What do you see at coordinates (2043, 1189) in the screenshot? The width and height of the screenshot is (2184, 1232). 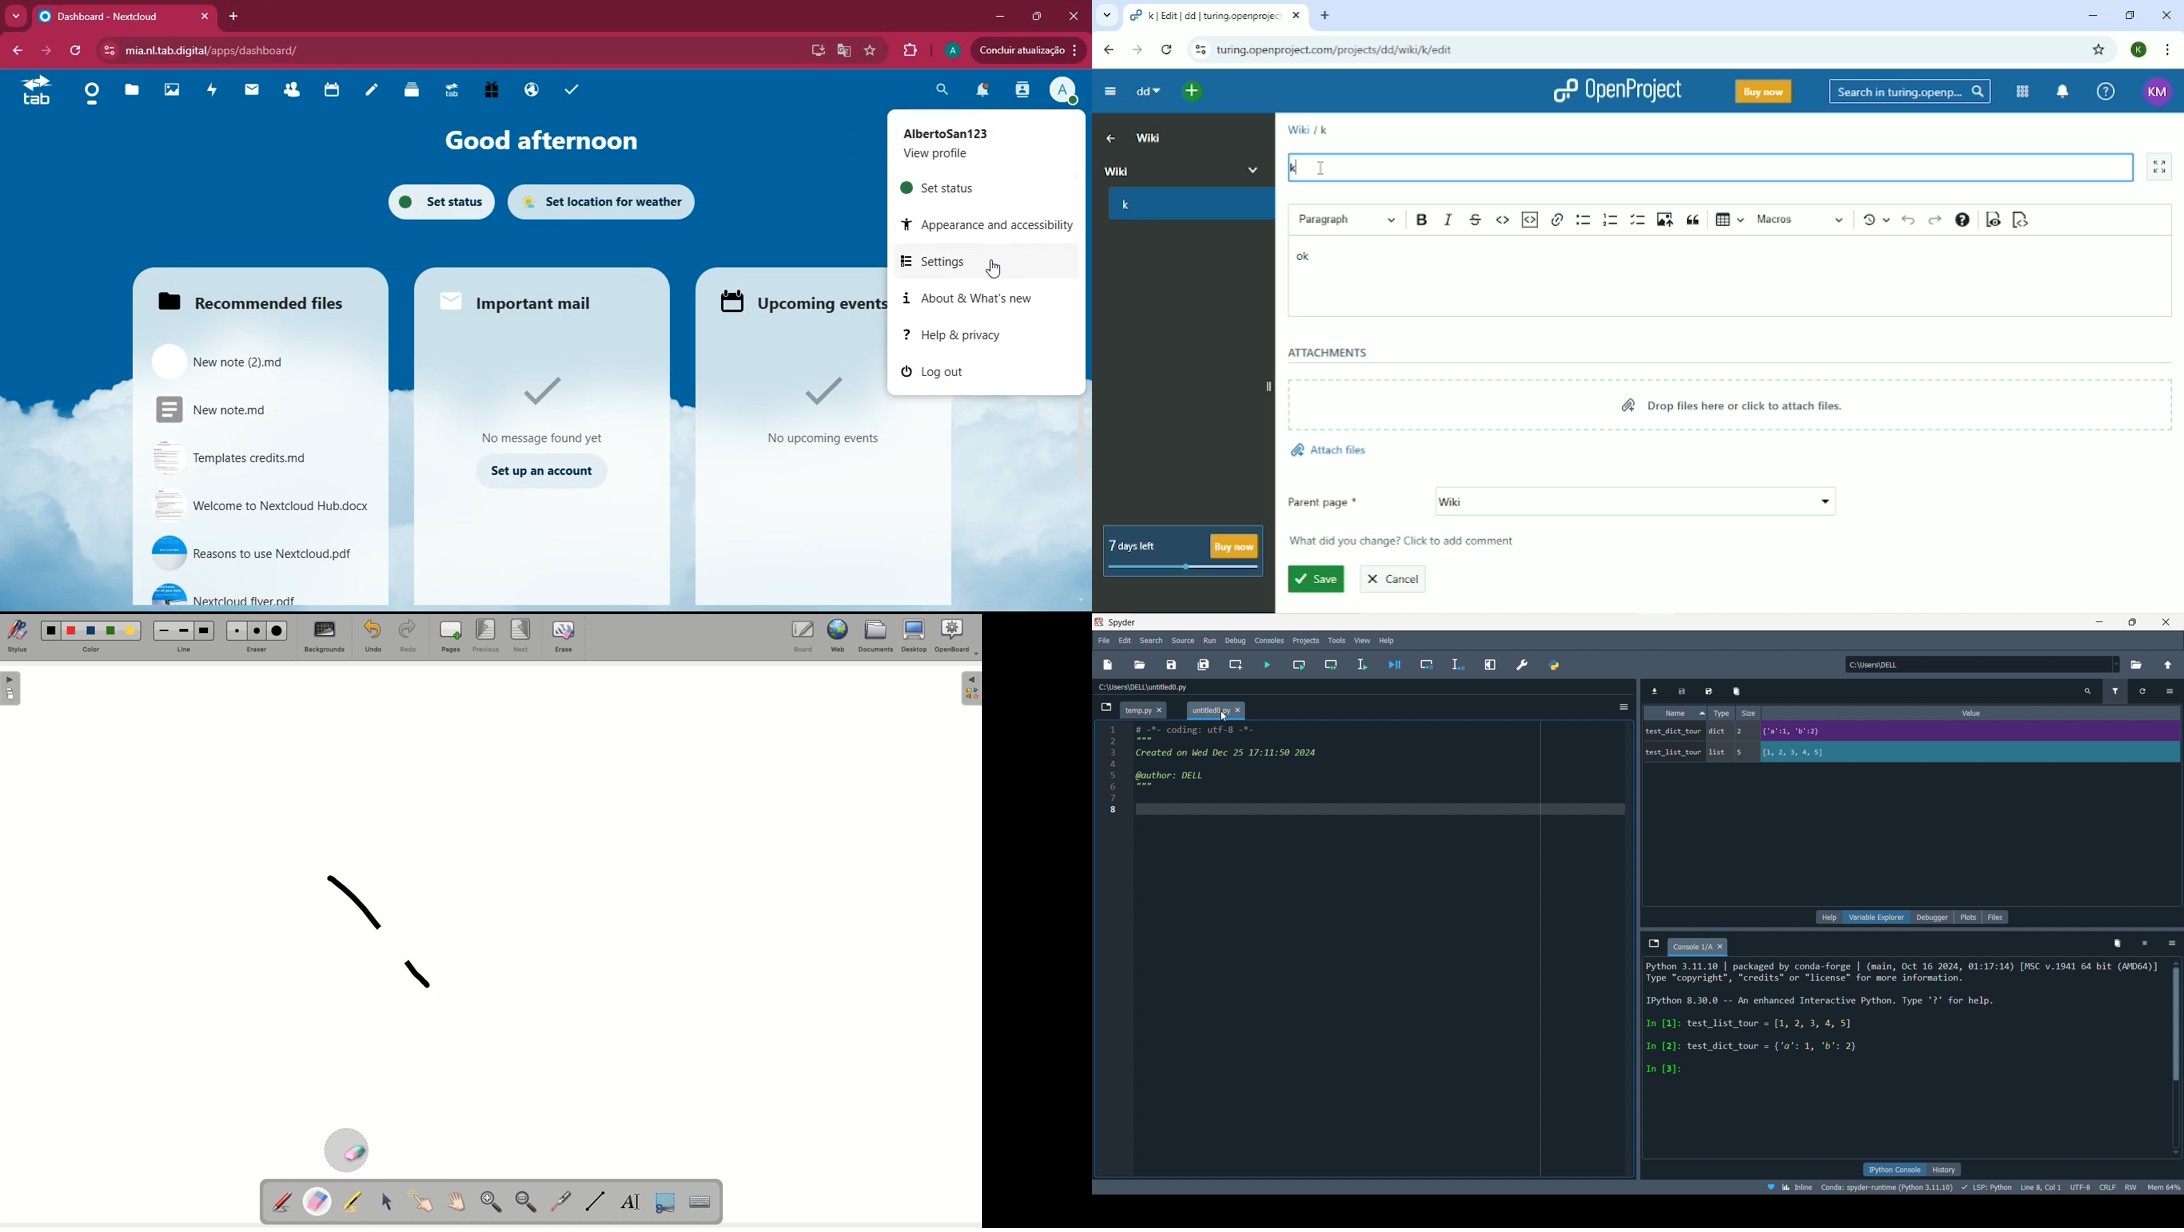 I see `Line 8, col 1` at bounding box center [2043, 1189].